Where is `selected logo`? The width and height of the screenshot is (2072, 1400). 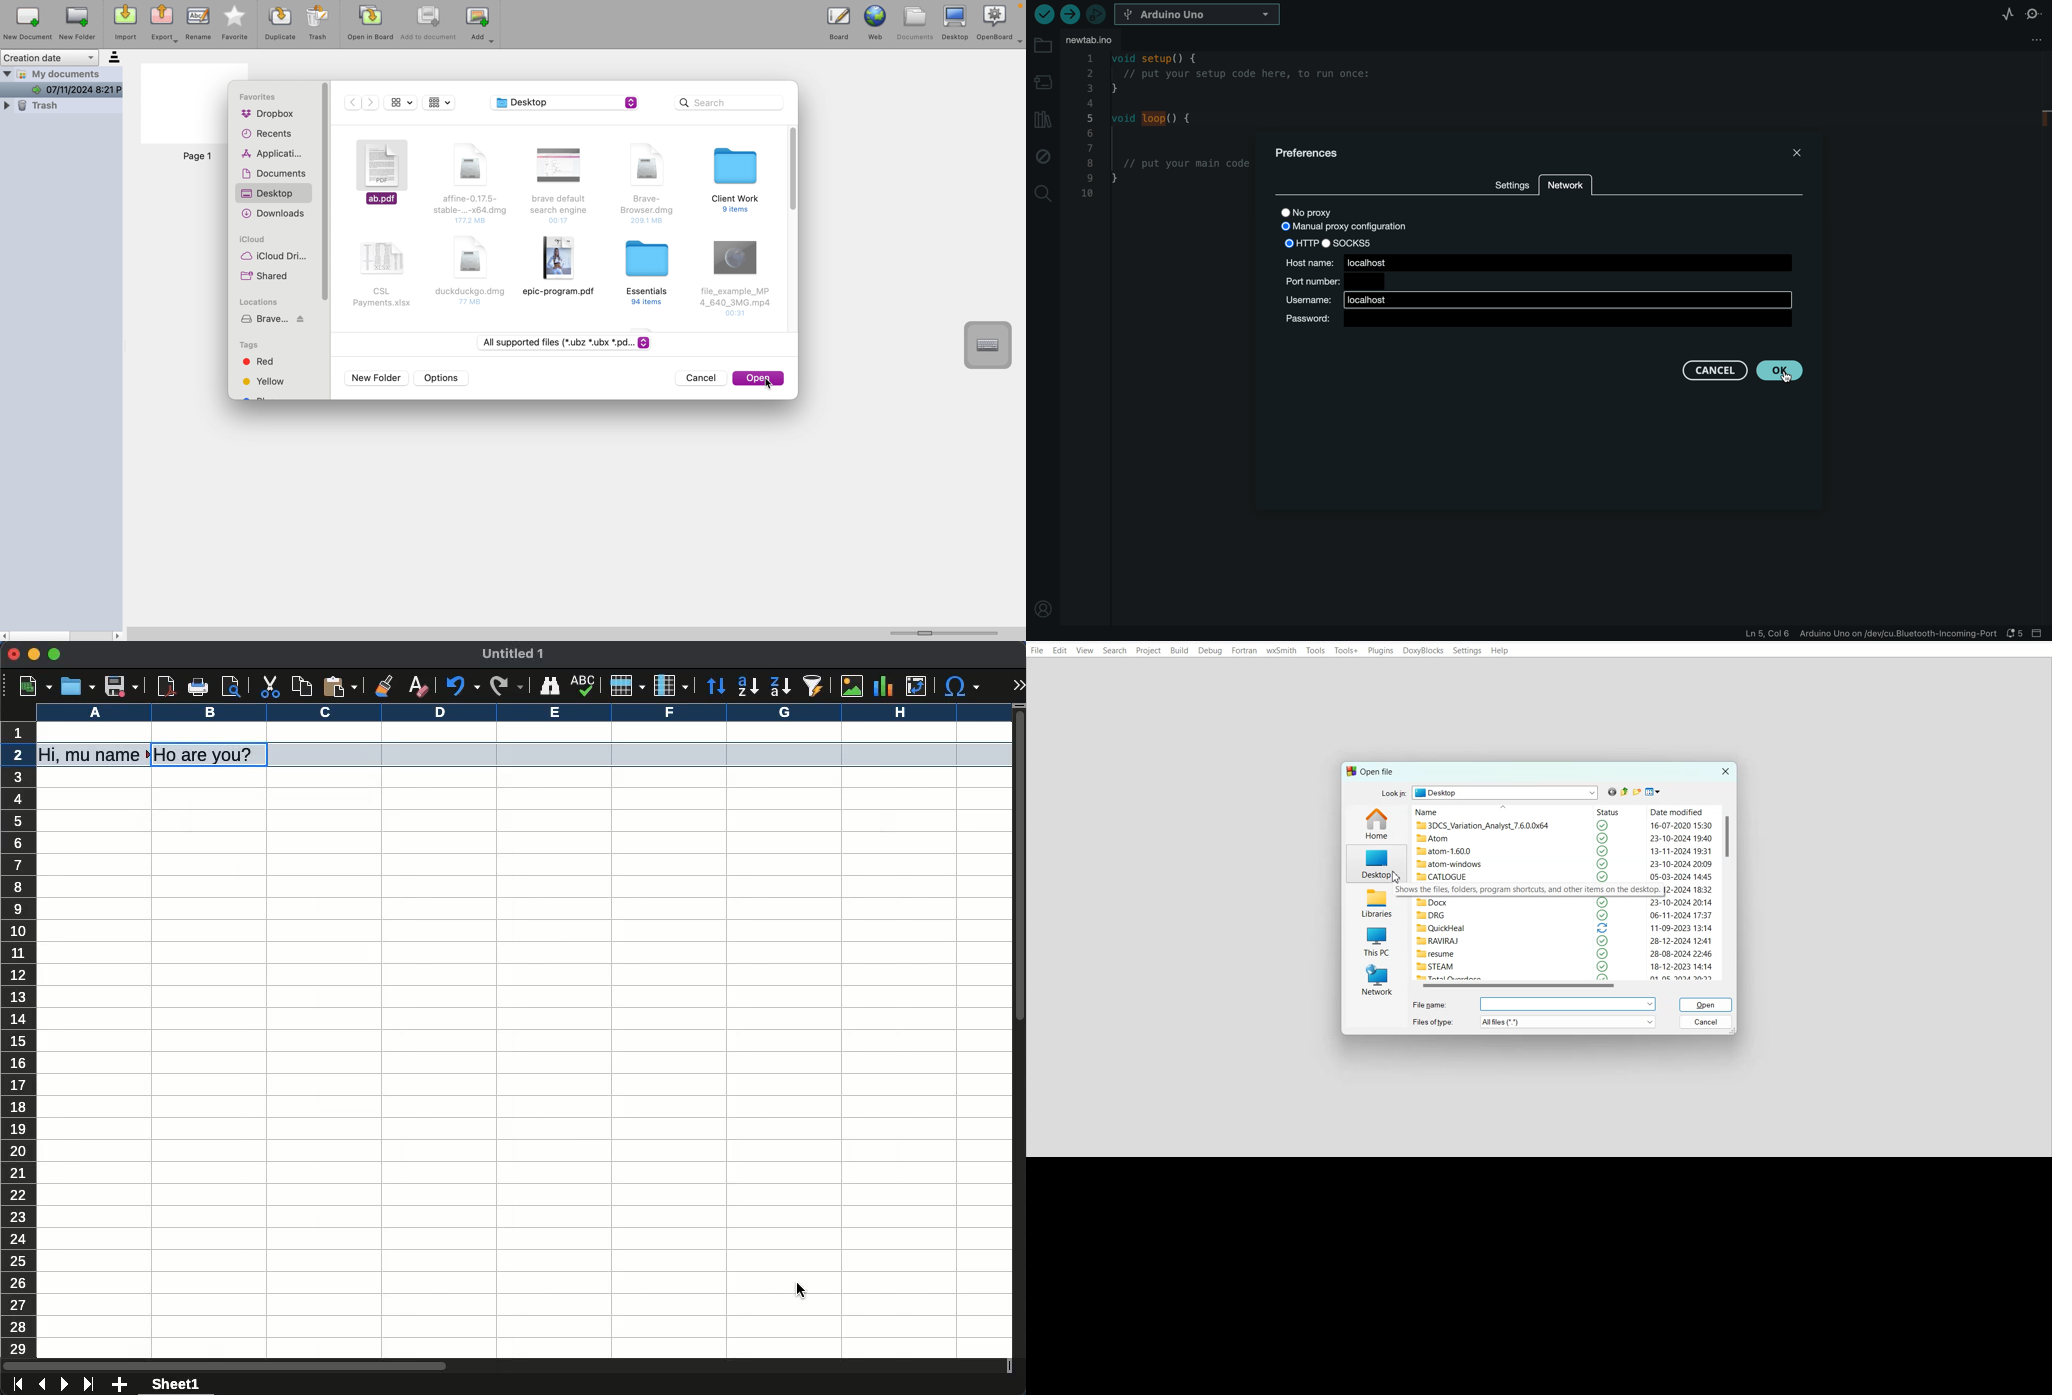
selected logo is located at coordinates (1602, 851).